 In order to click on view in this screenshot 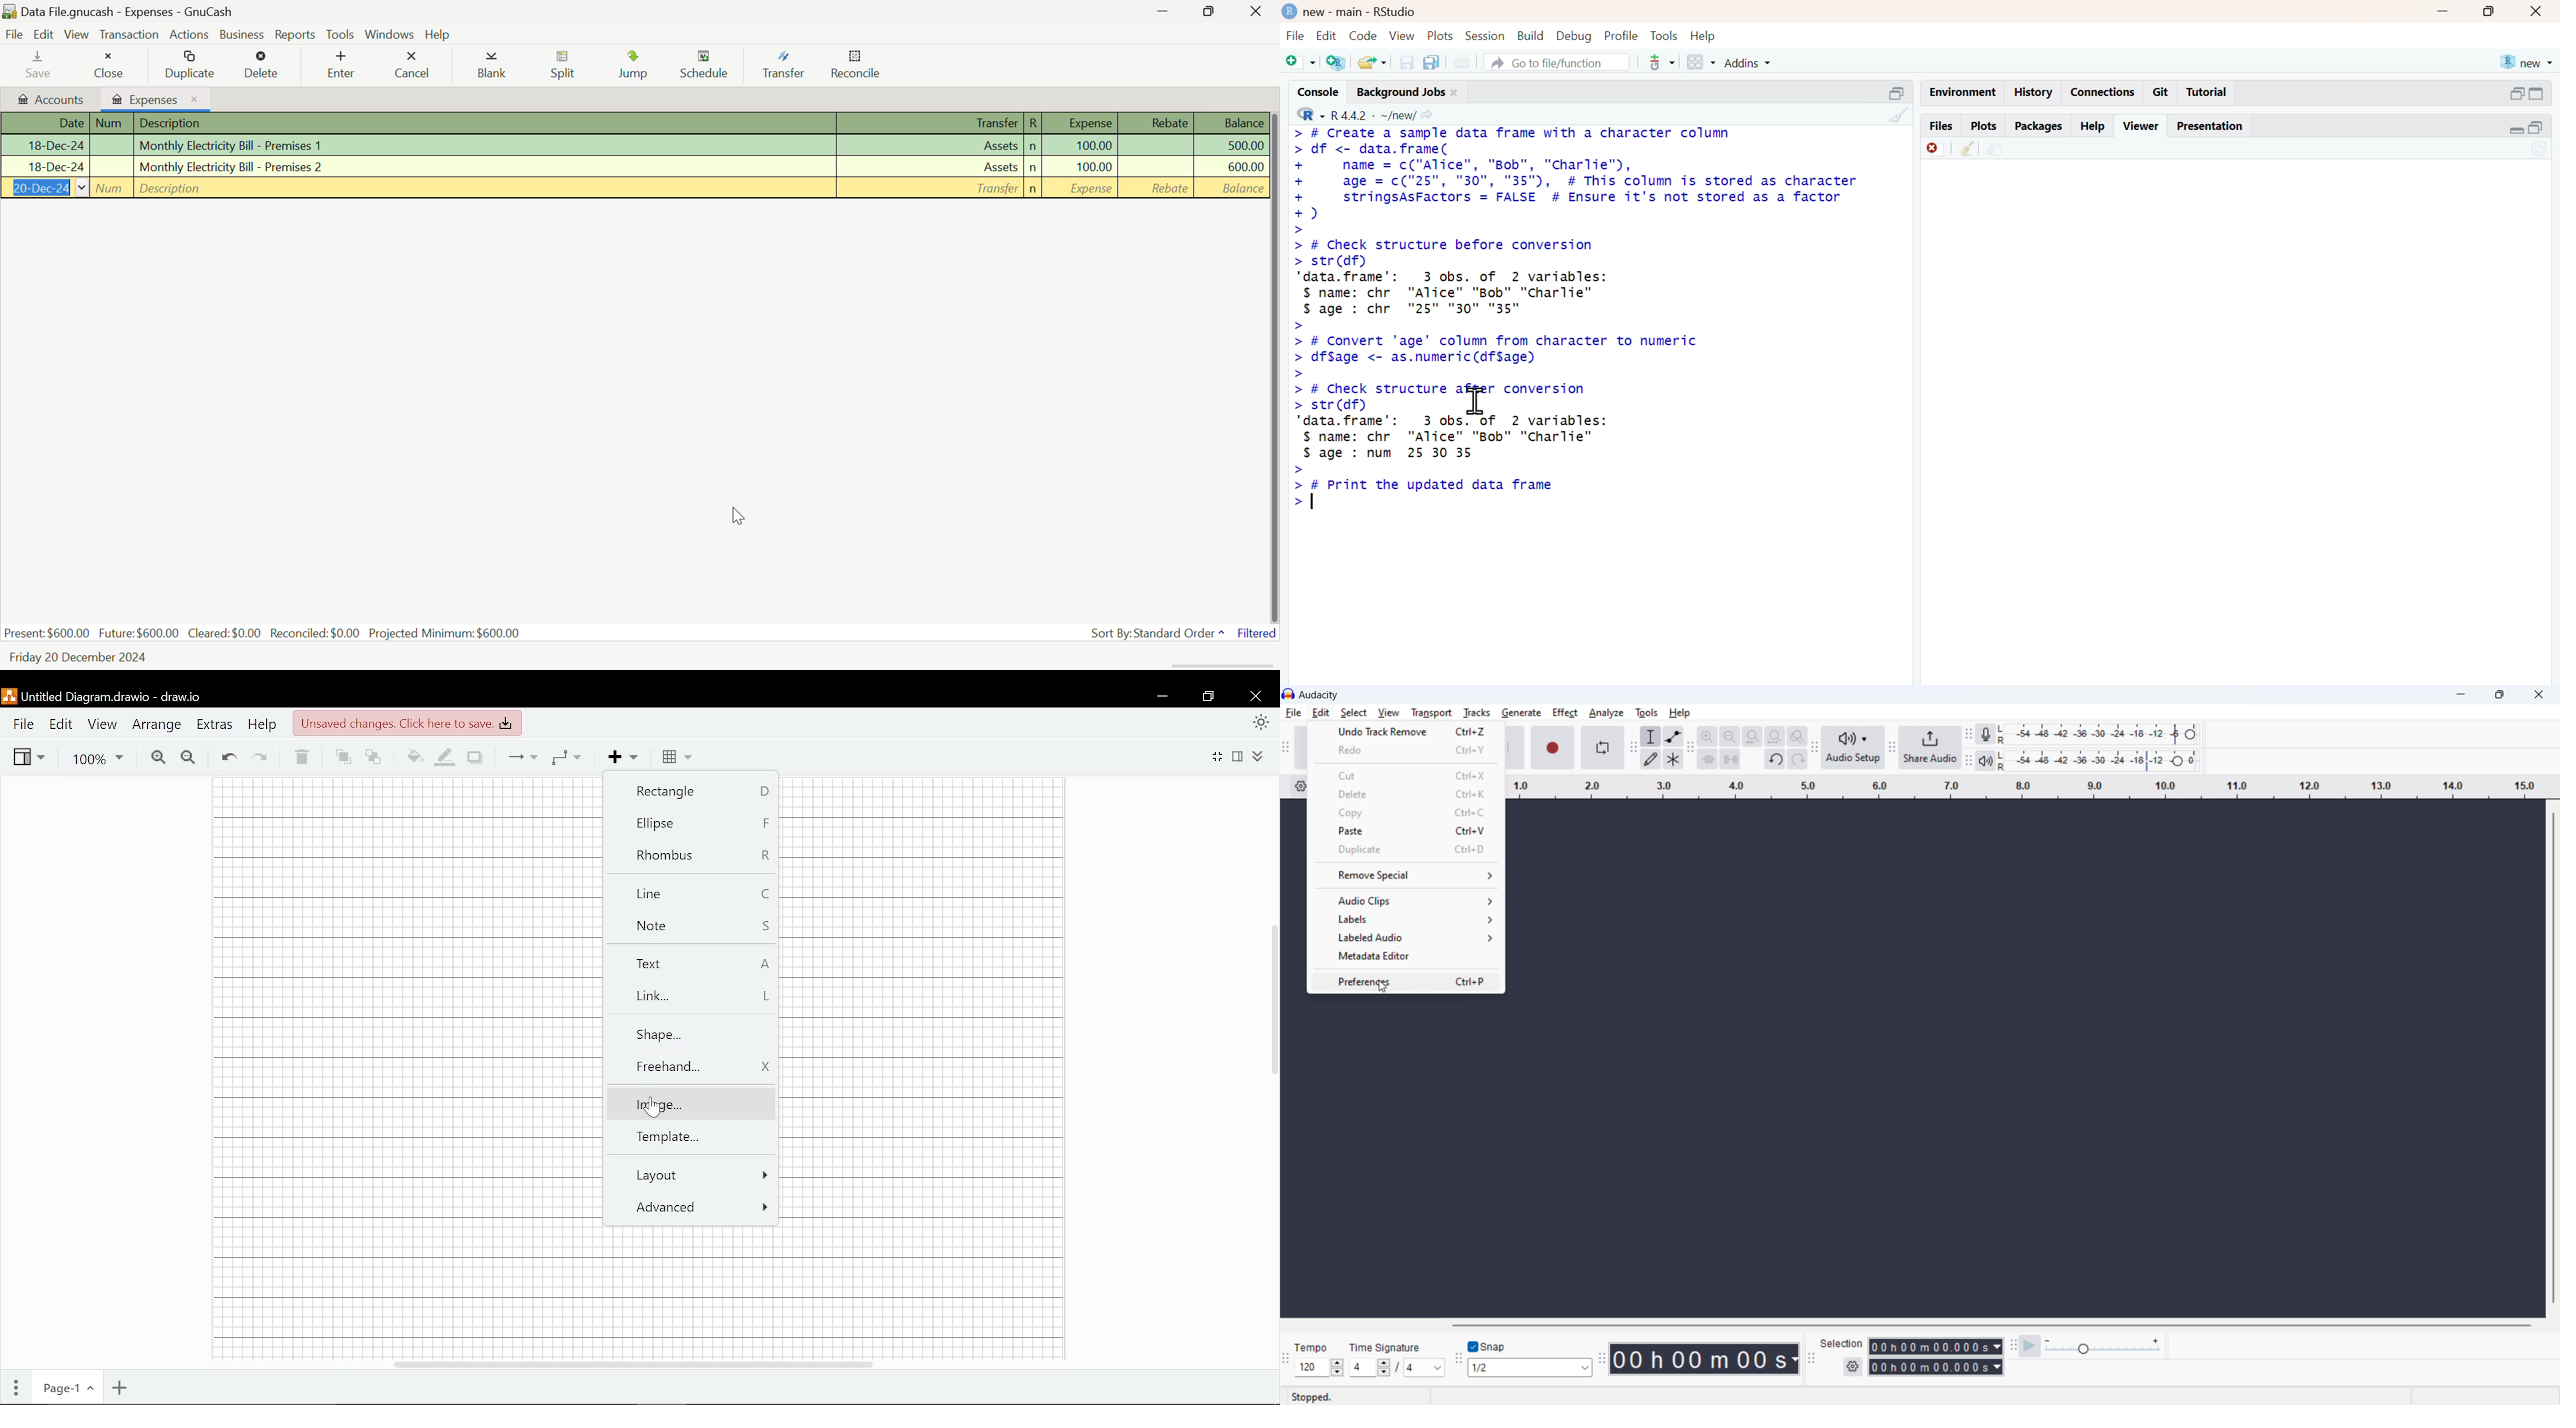, I will do `click(1402, 37)`.